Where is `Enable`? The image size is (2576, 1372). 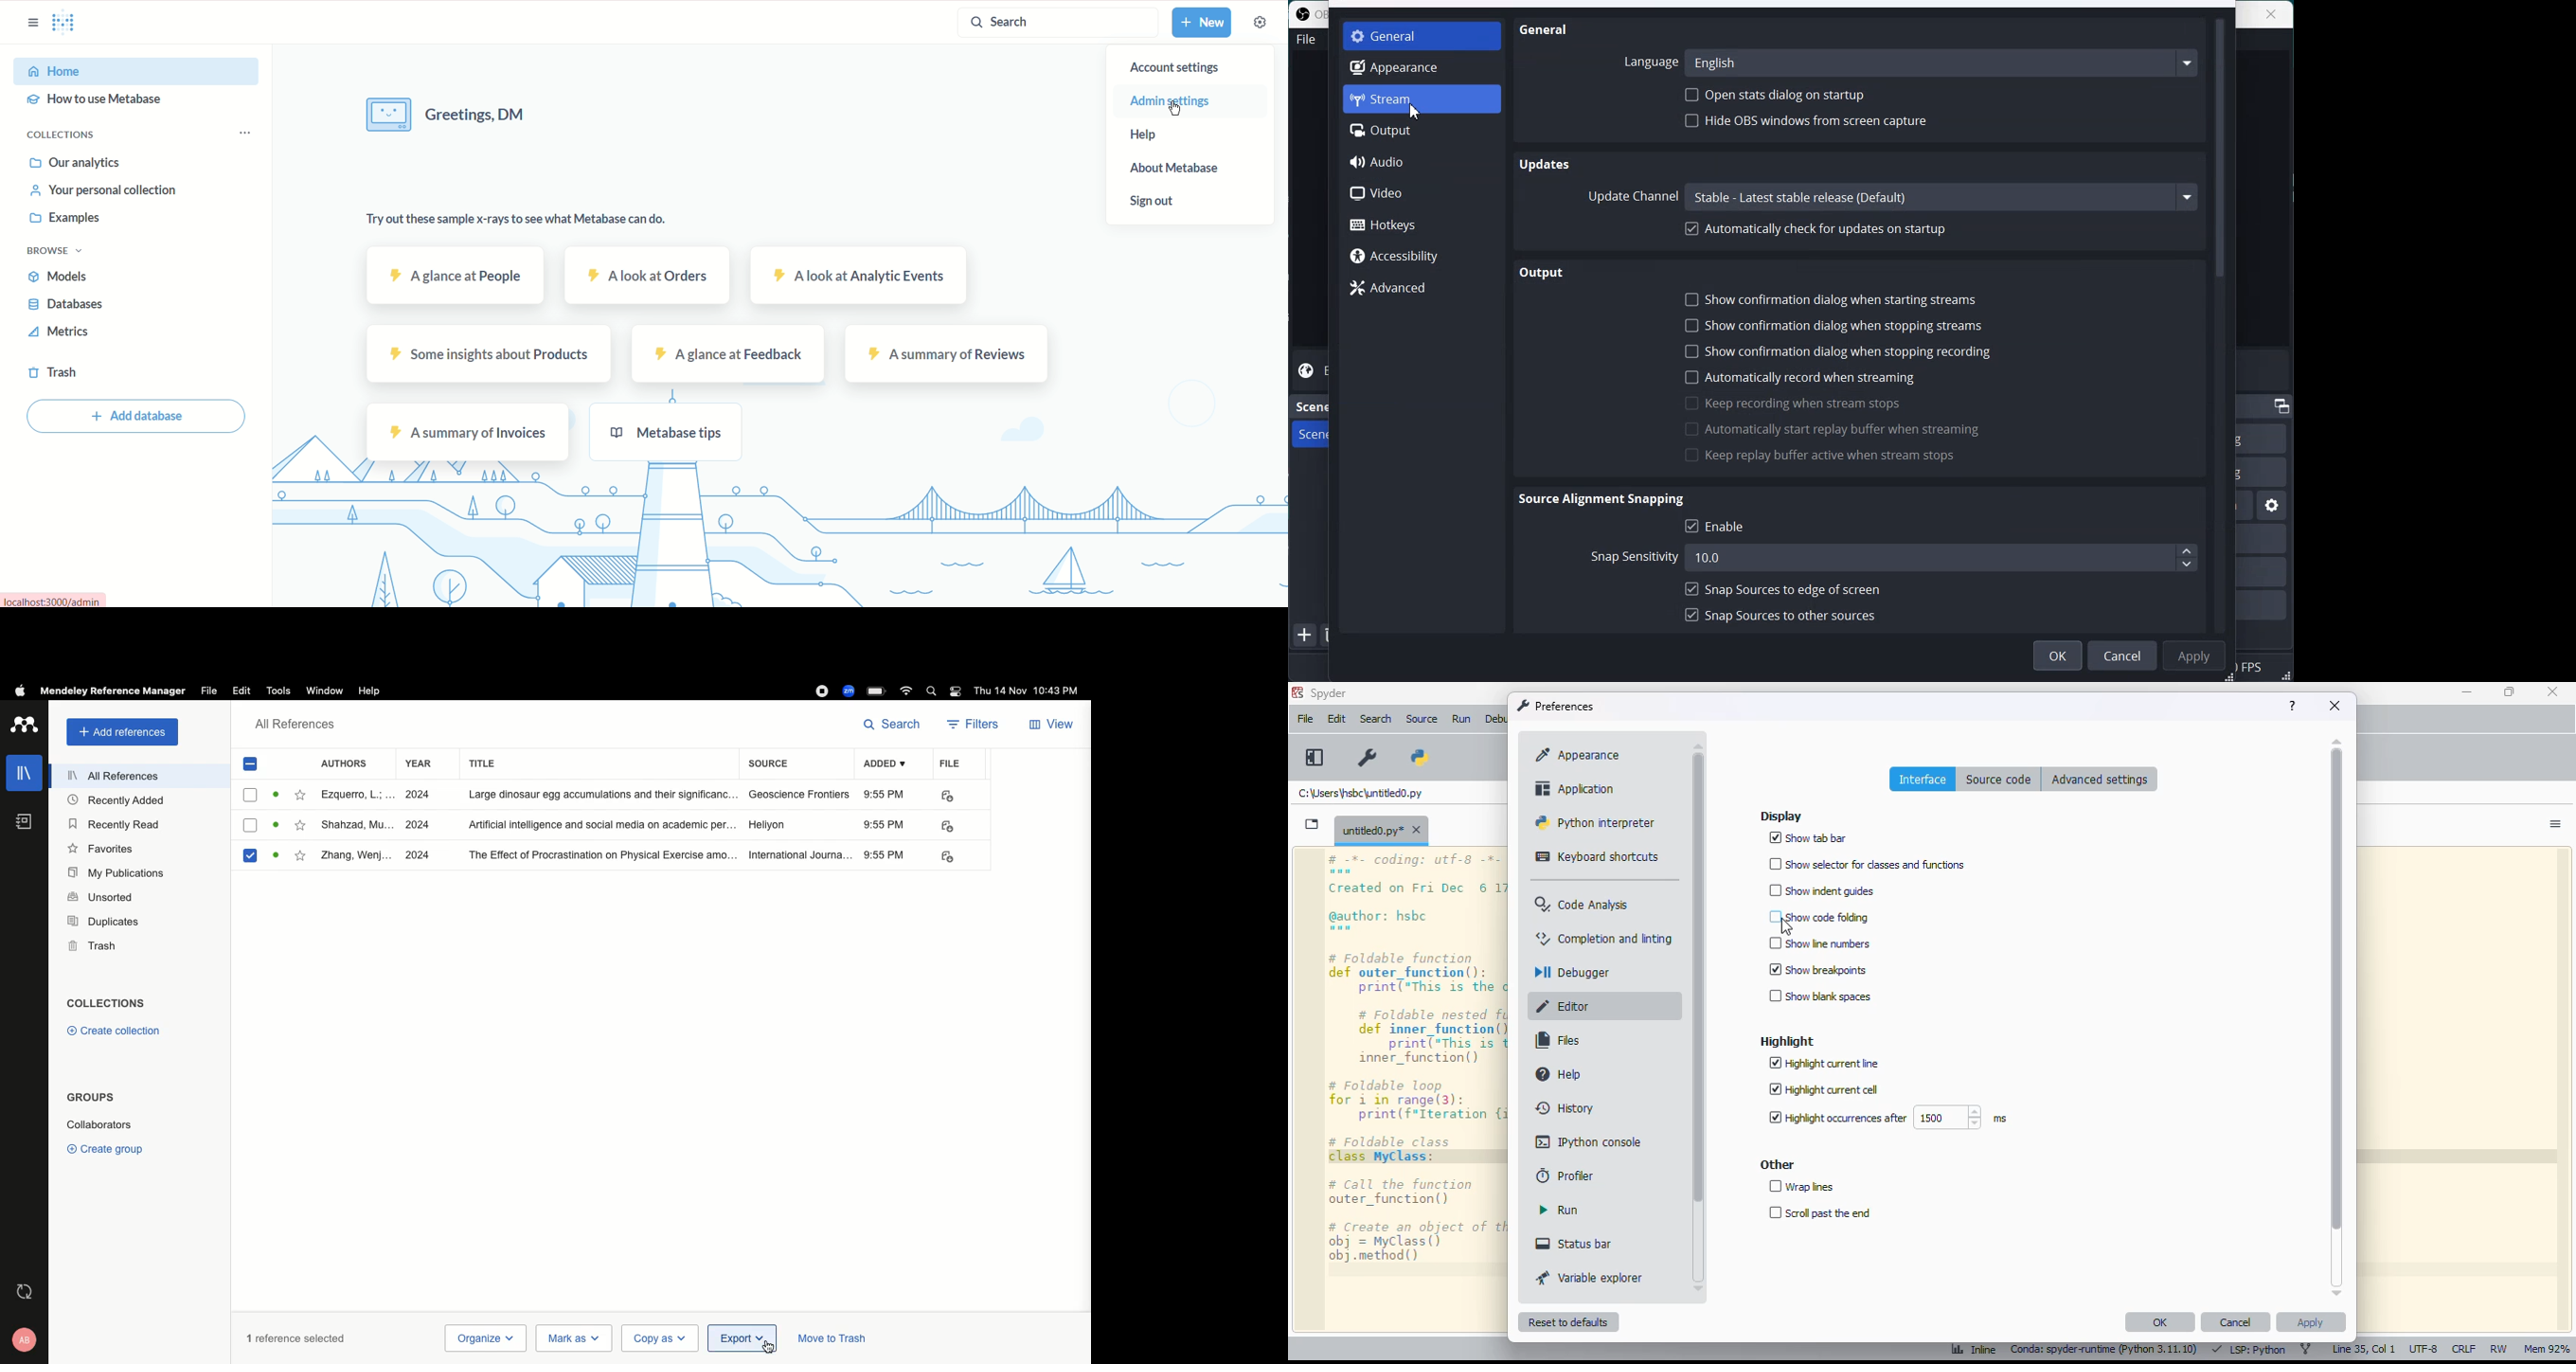
Enable is located at coordinates (1715, 525).